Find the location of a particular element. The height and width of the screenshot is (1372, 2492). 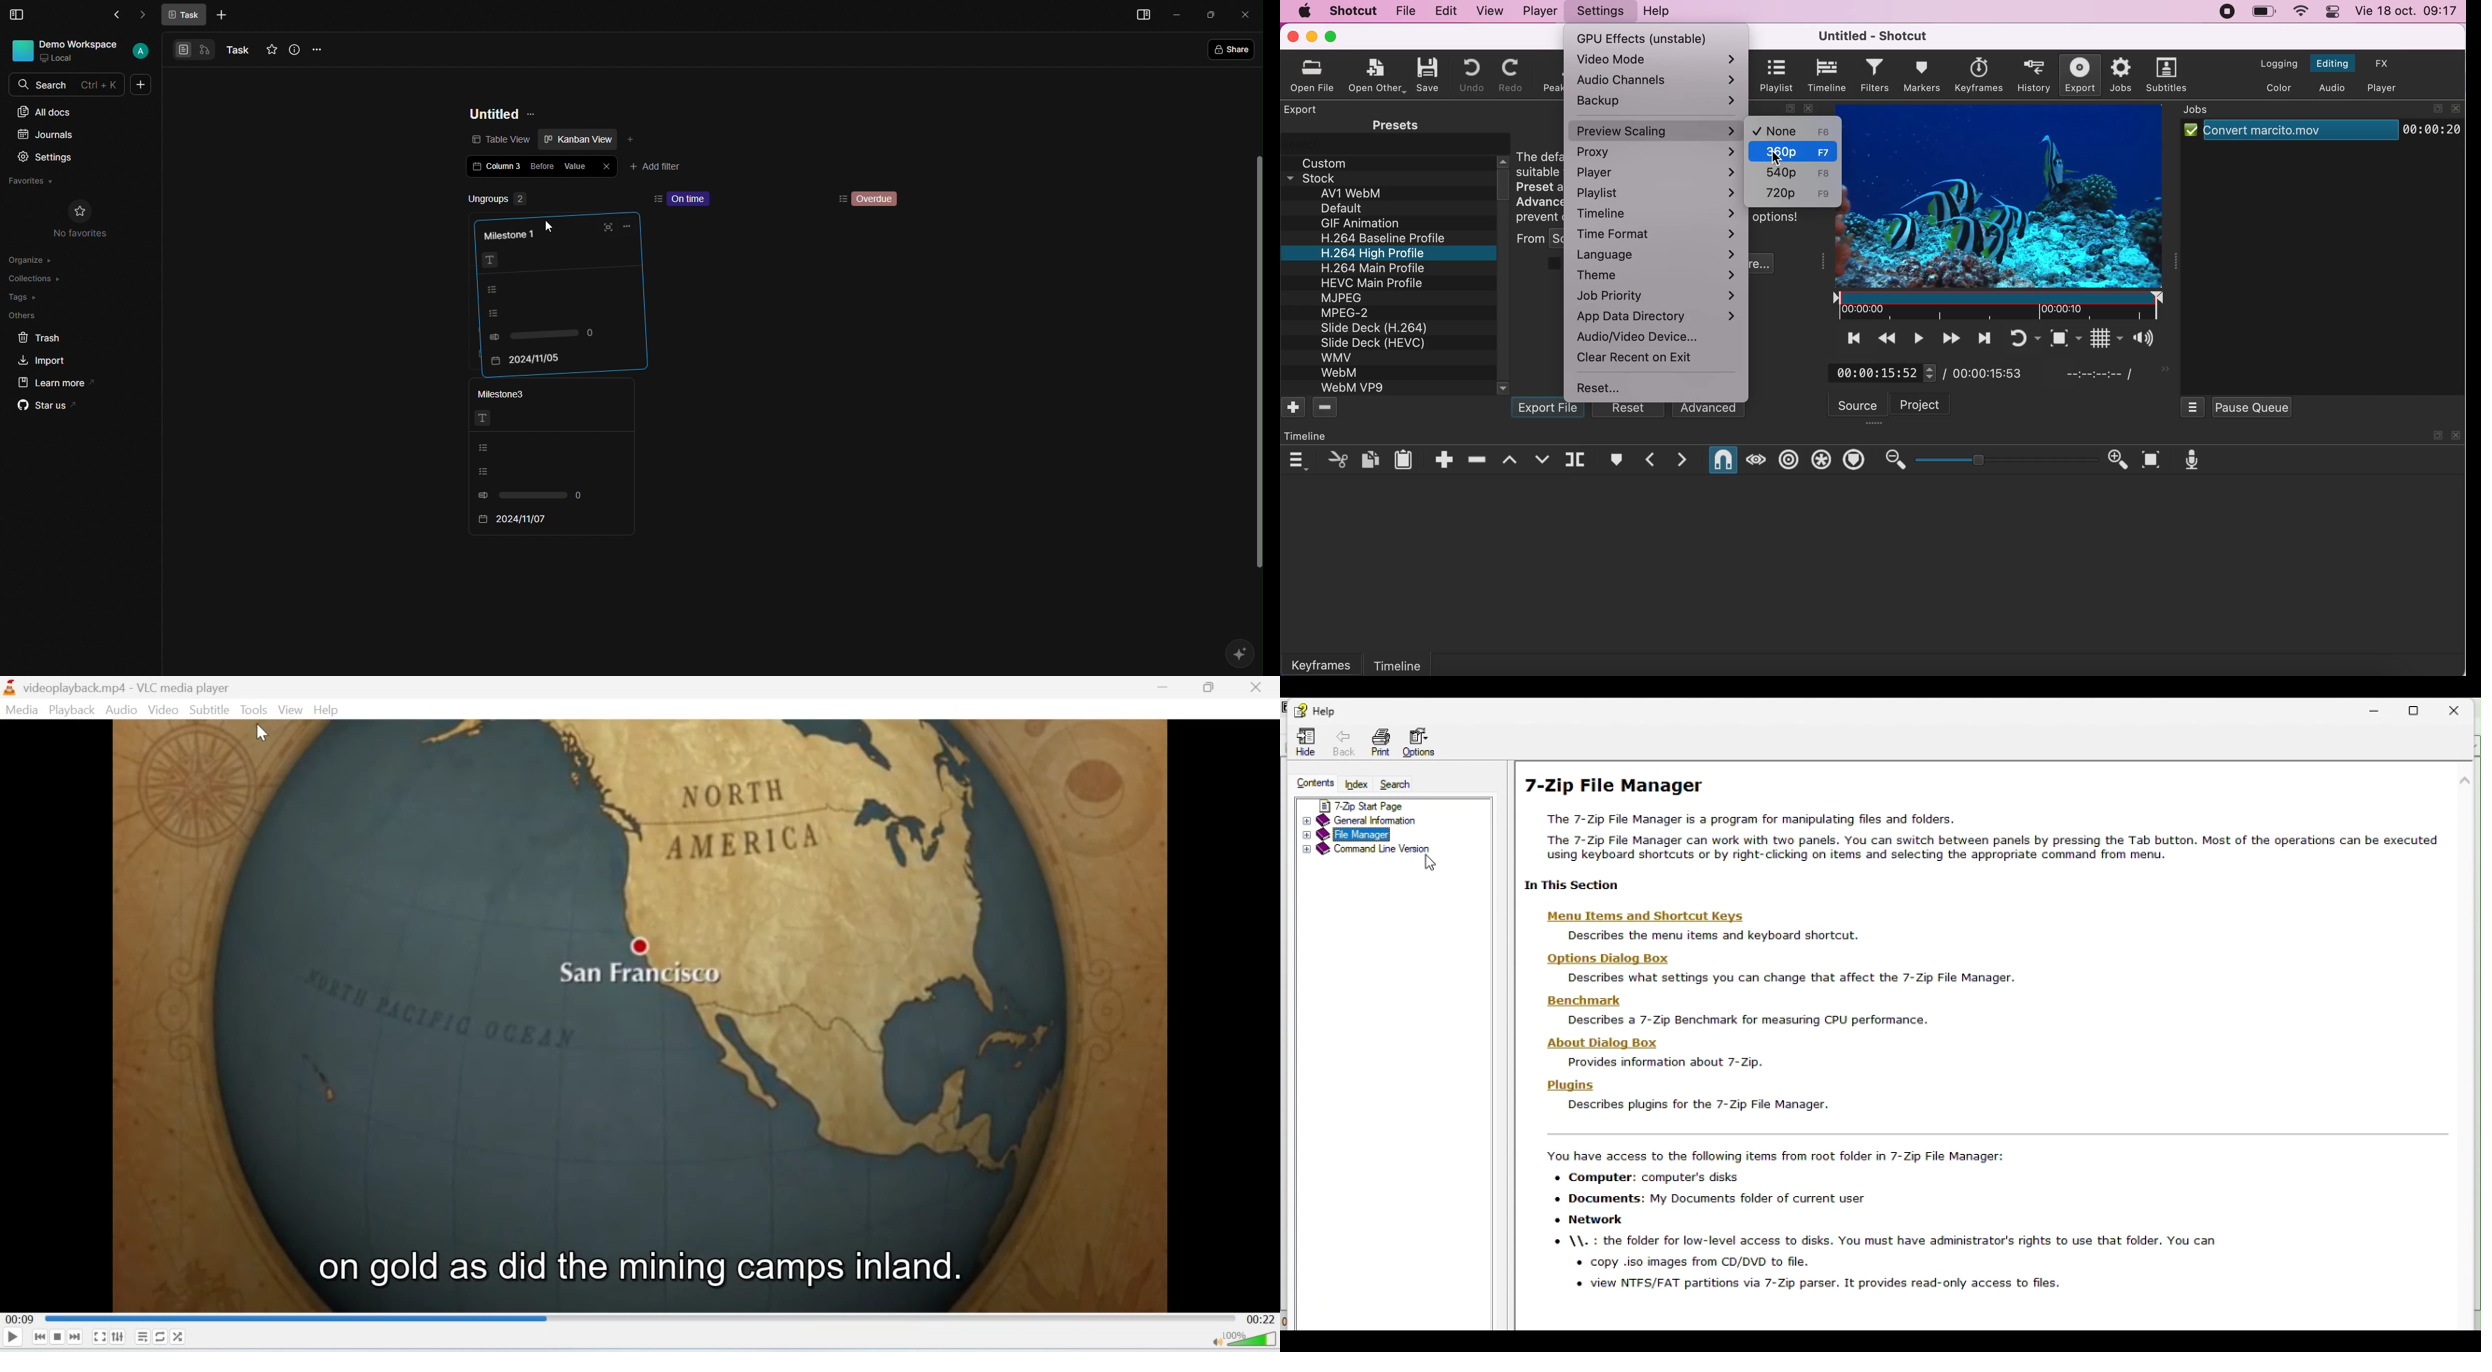

minimise is located at coordinates (1165, 688).